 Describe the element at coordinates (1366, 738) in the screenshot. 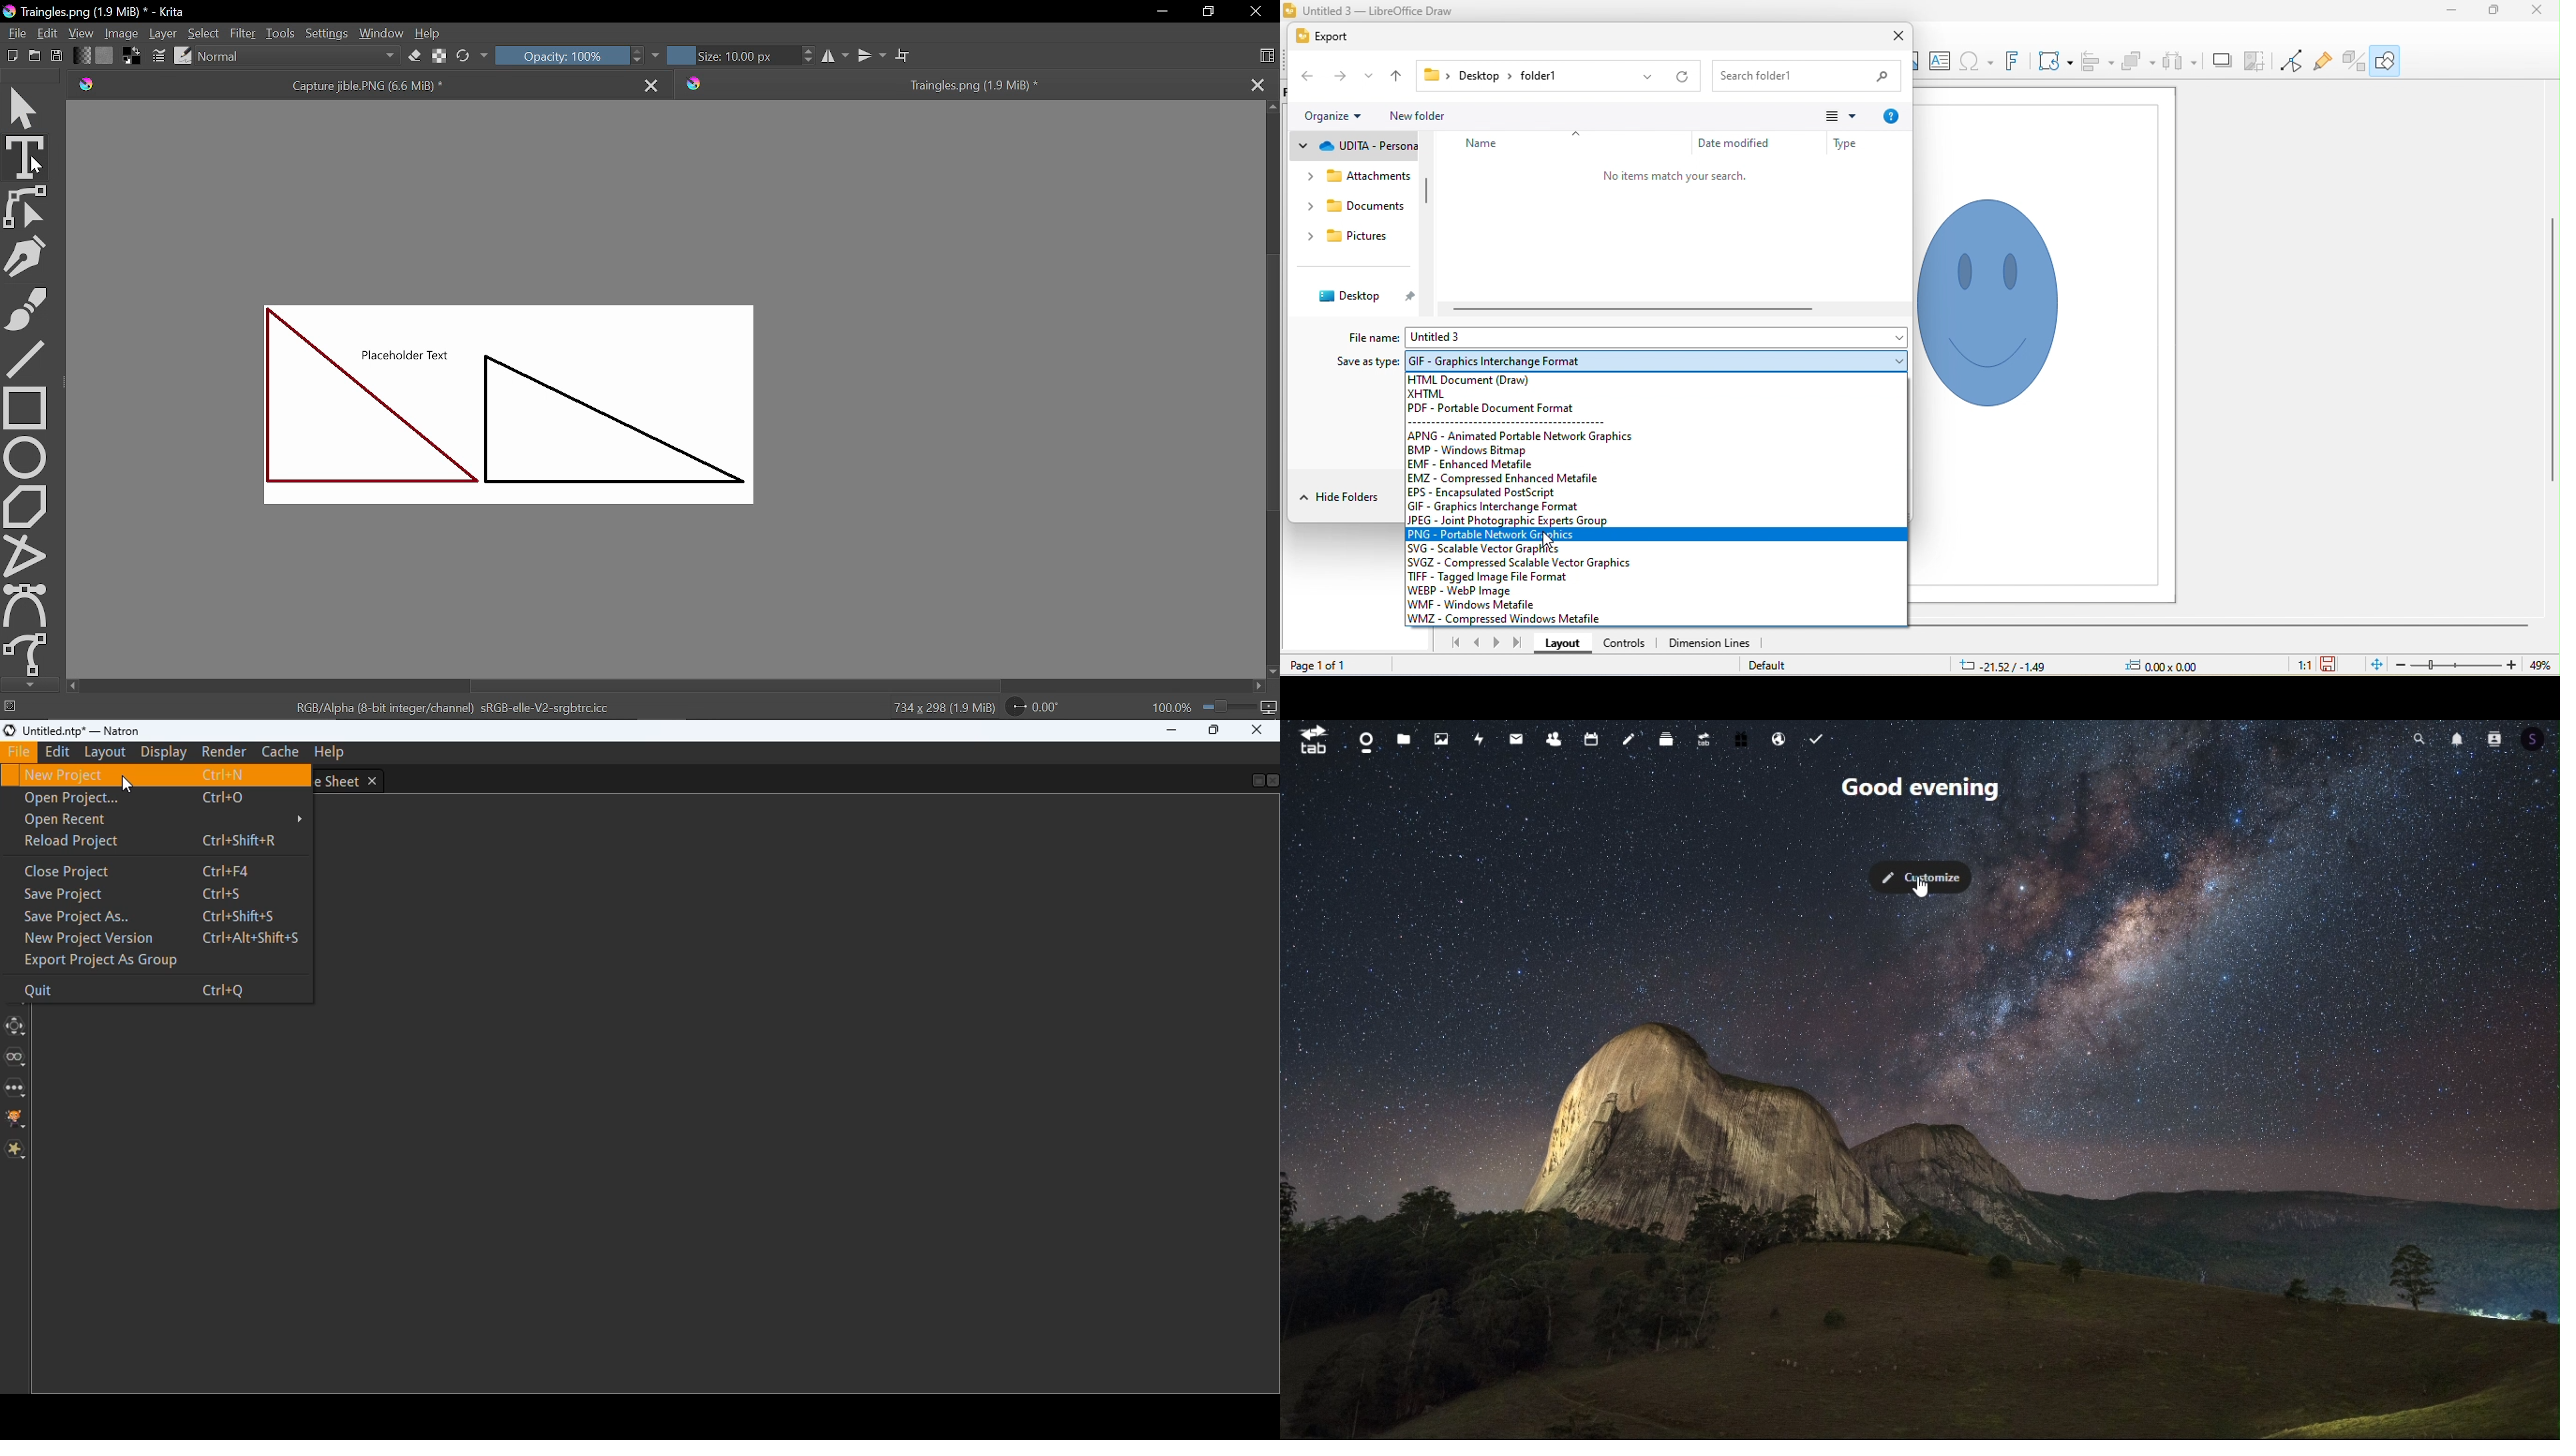

I see `dashboard` at that location.